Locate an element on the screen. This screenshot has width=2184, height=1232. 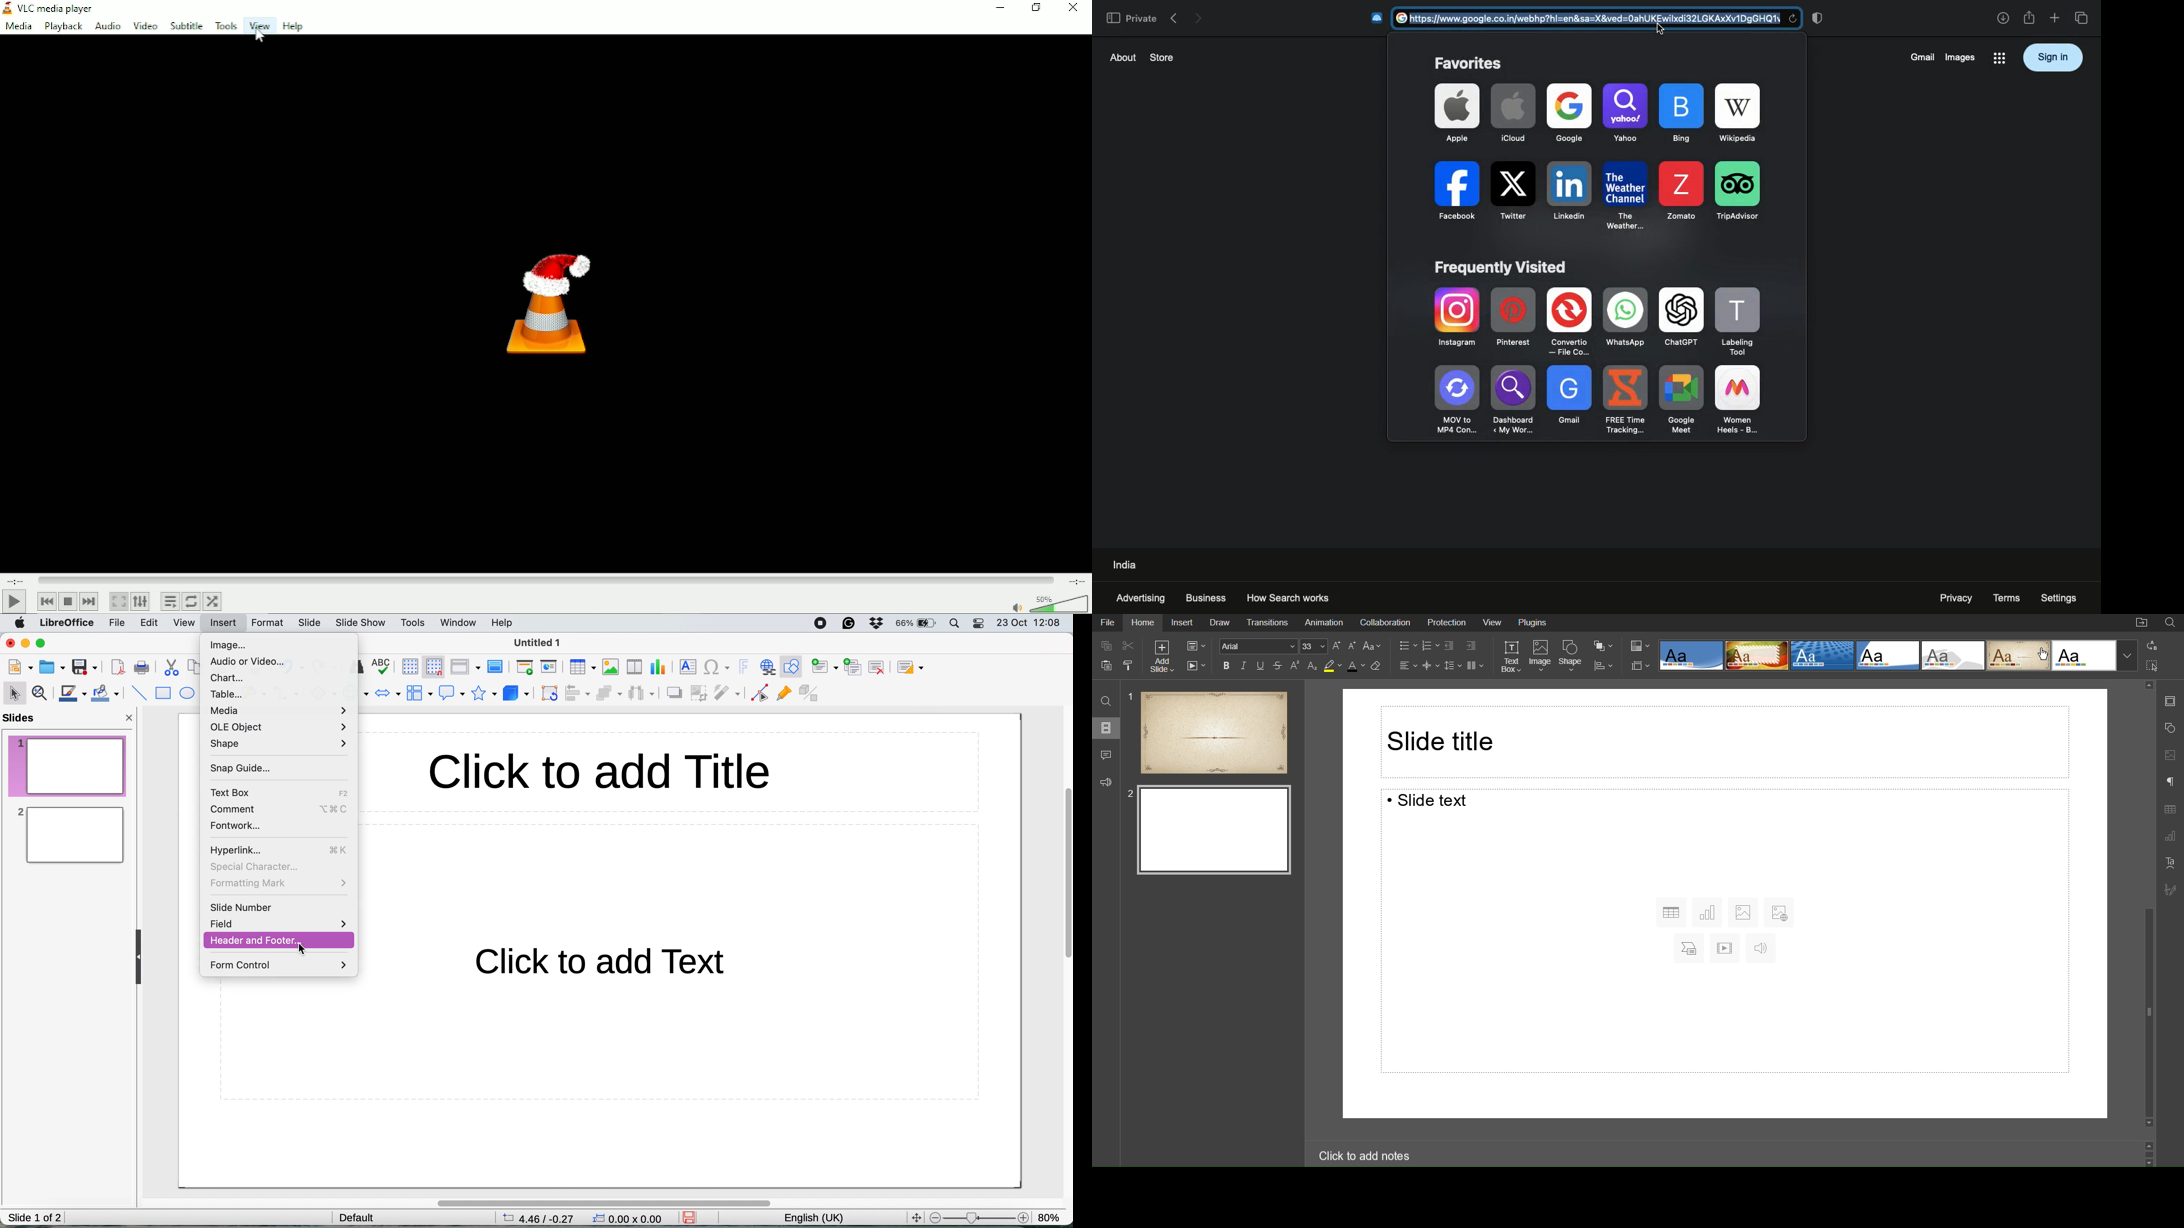
format is located at coordinates (269, 623).